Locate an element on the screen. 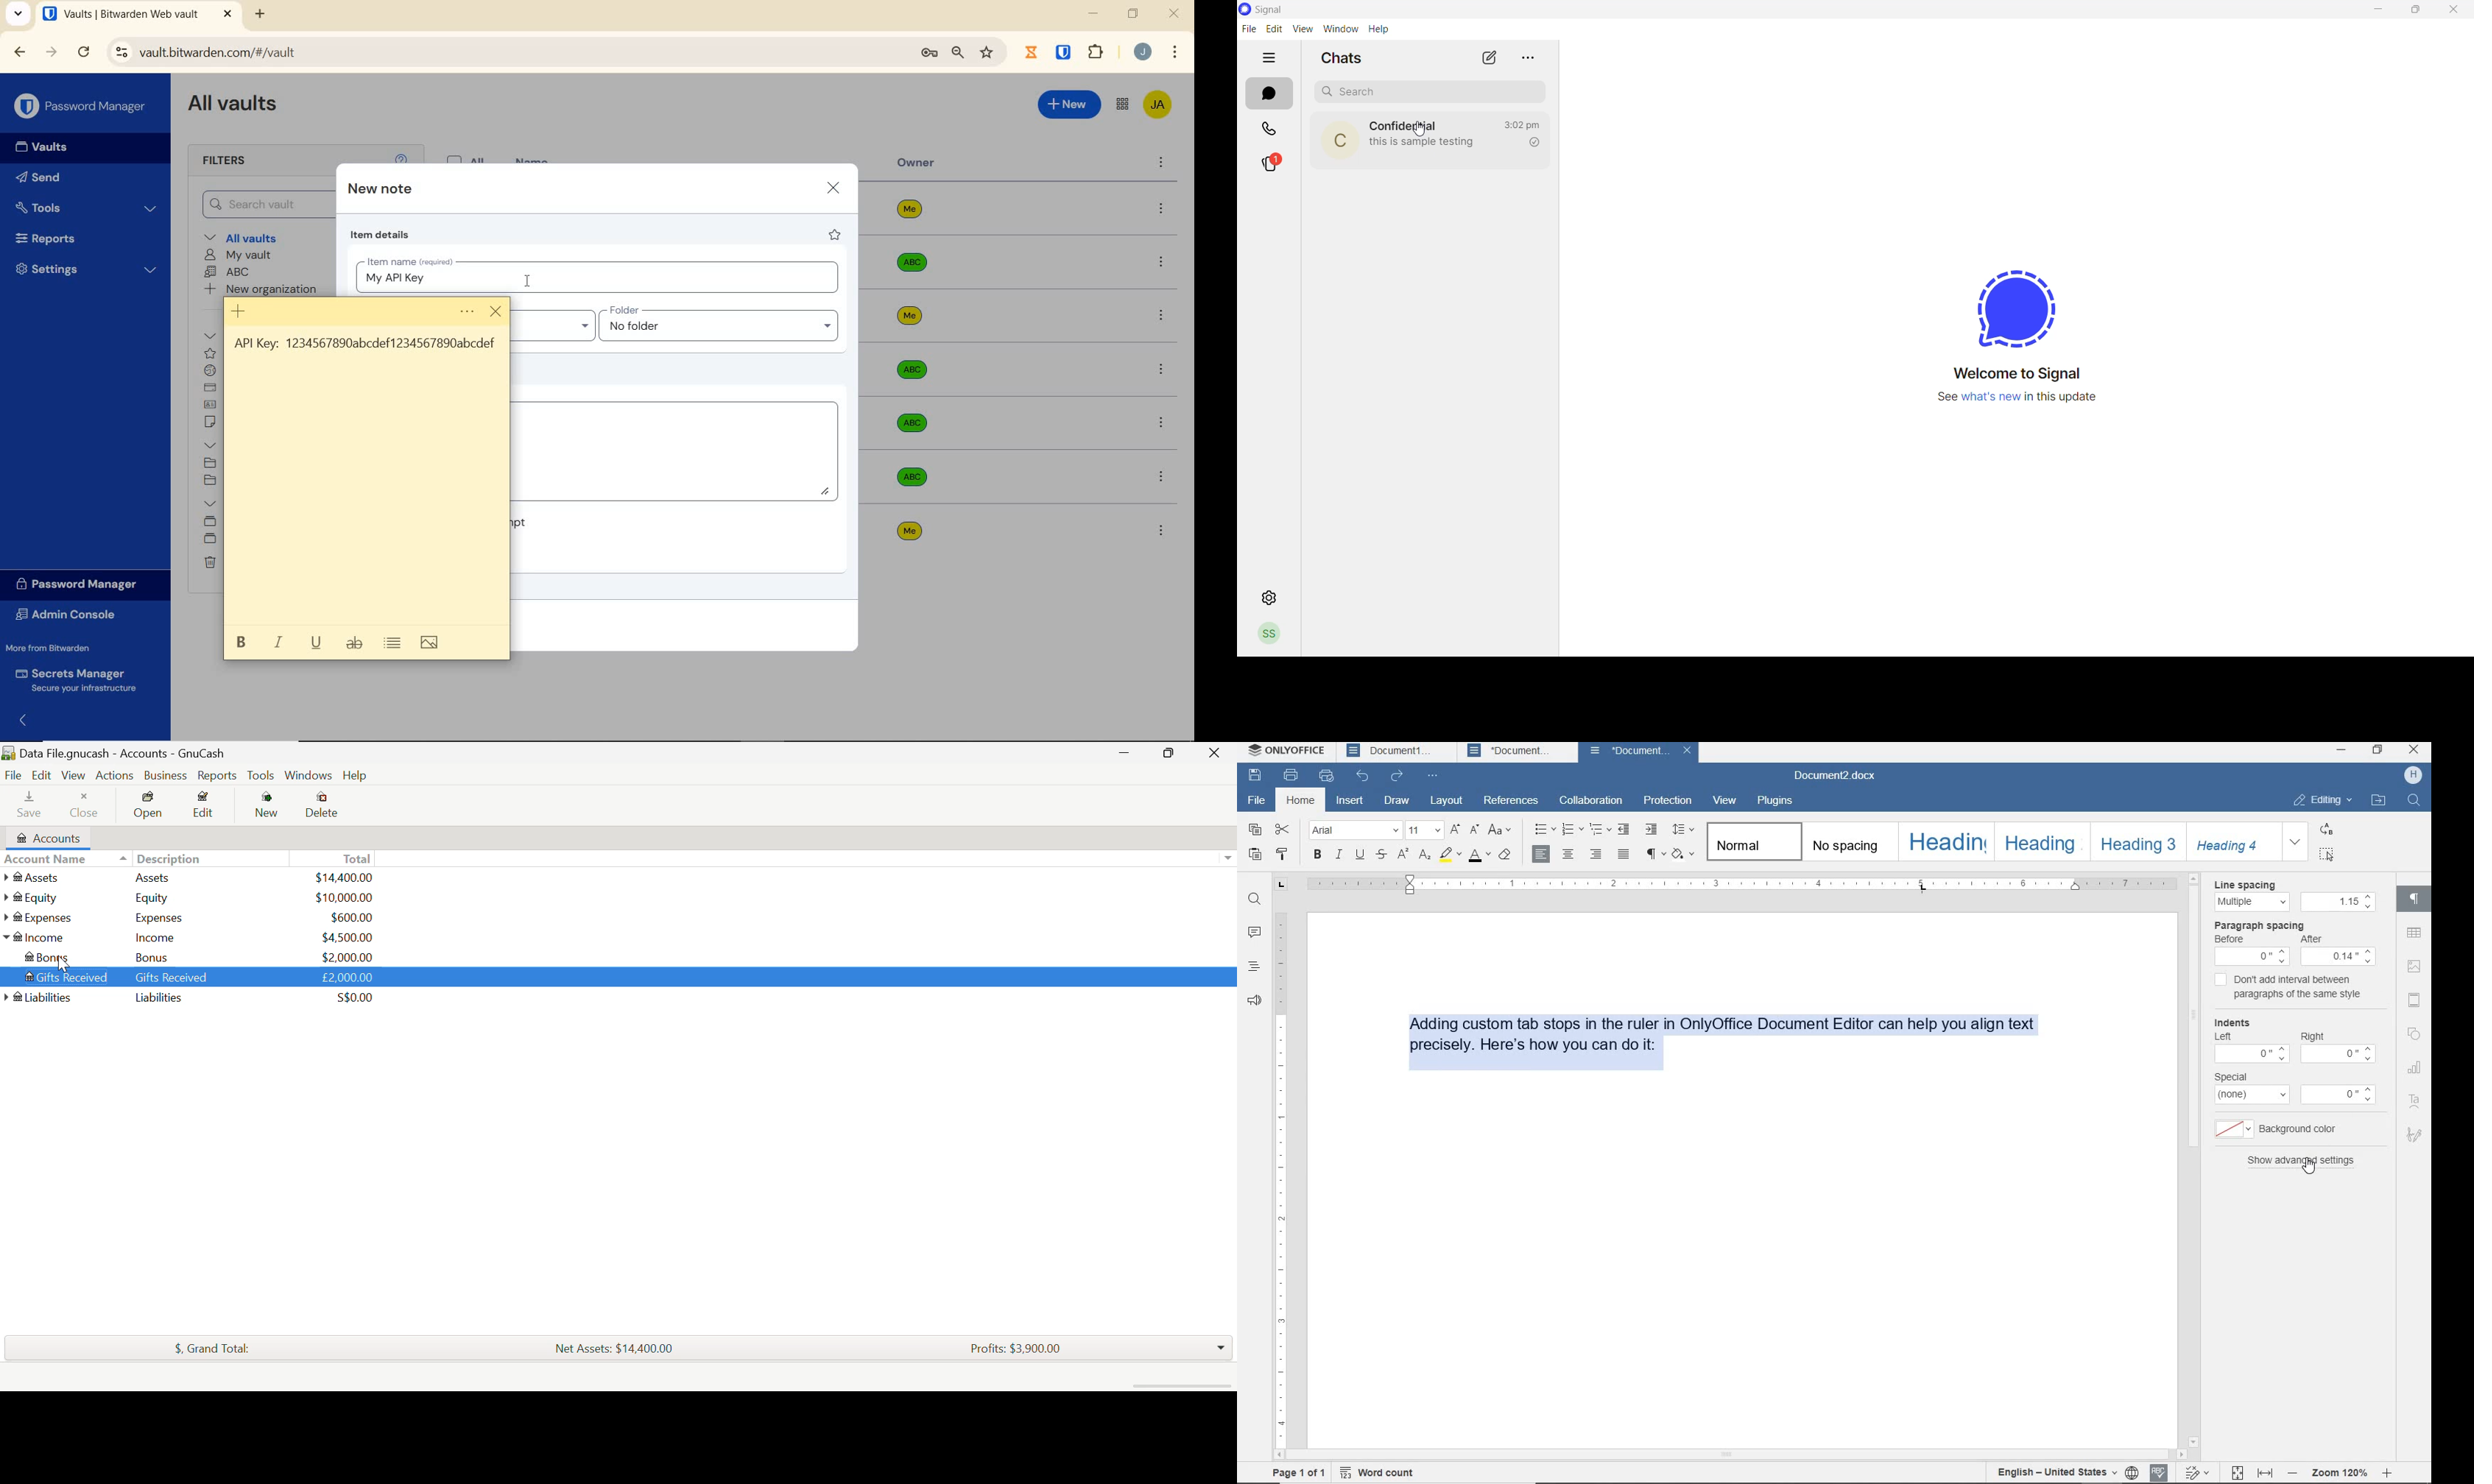  Gifts Received is located at coordinates (62, 975).